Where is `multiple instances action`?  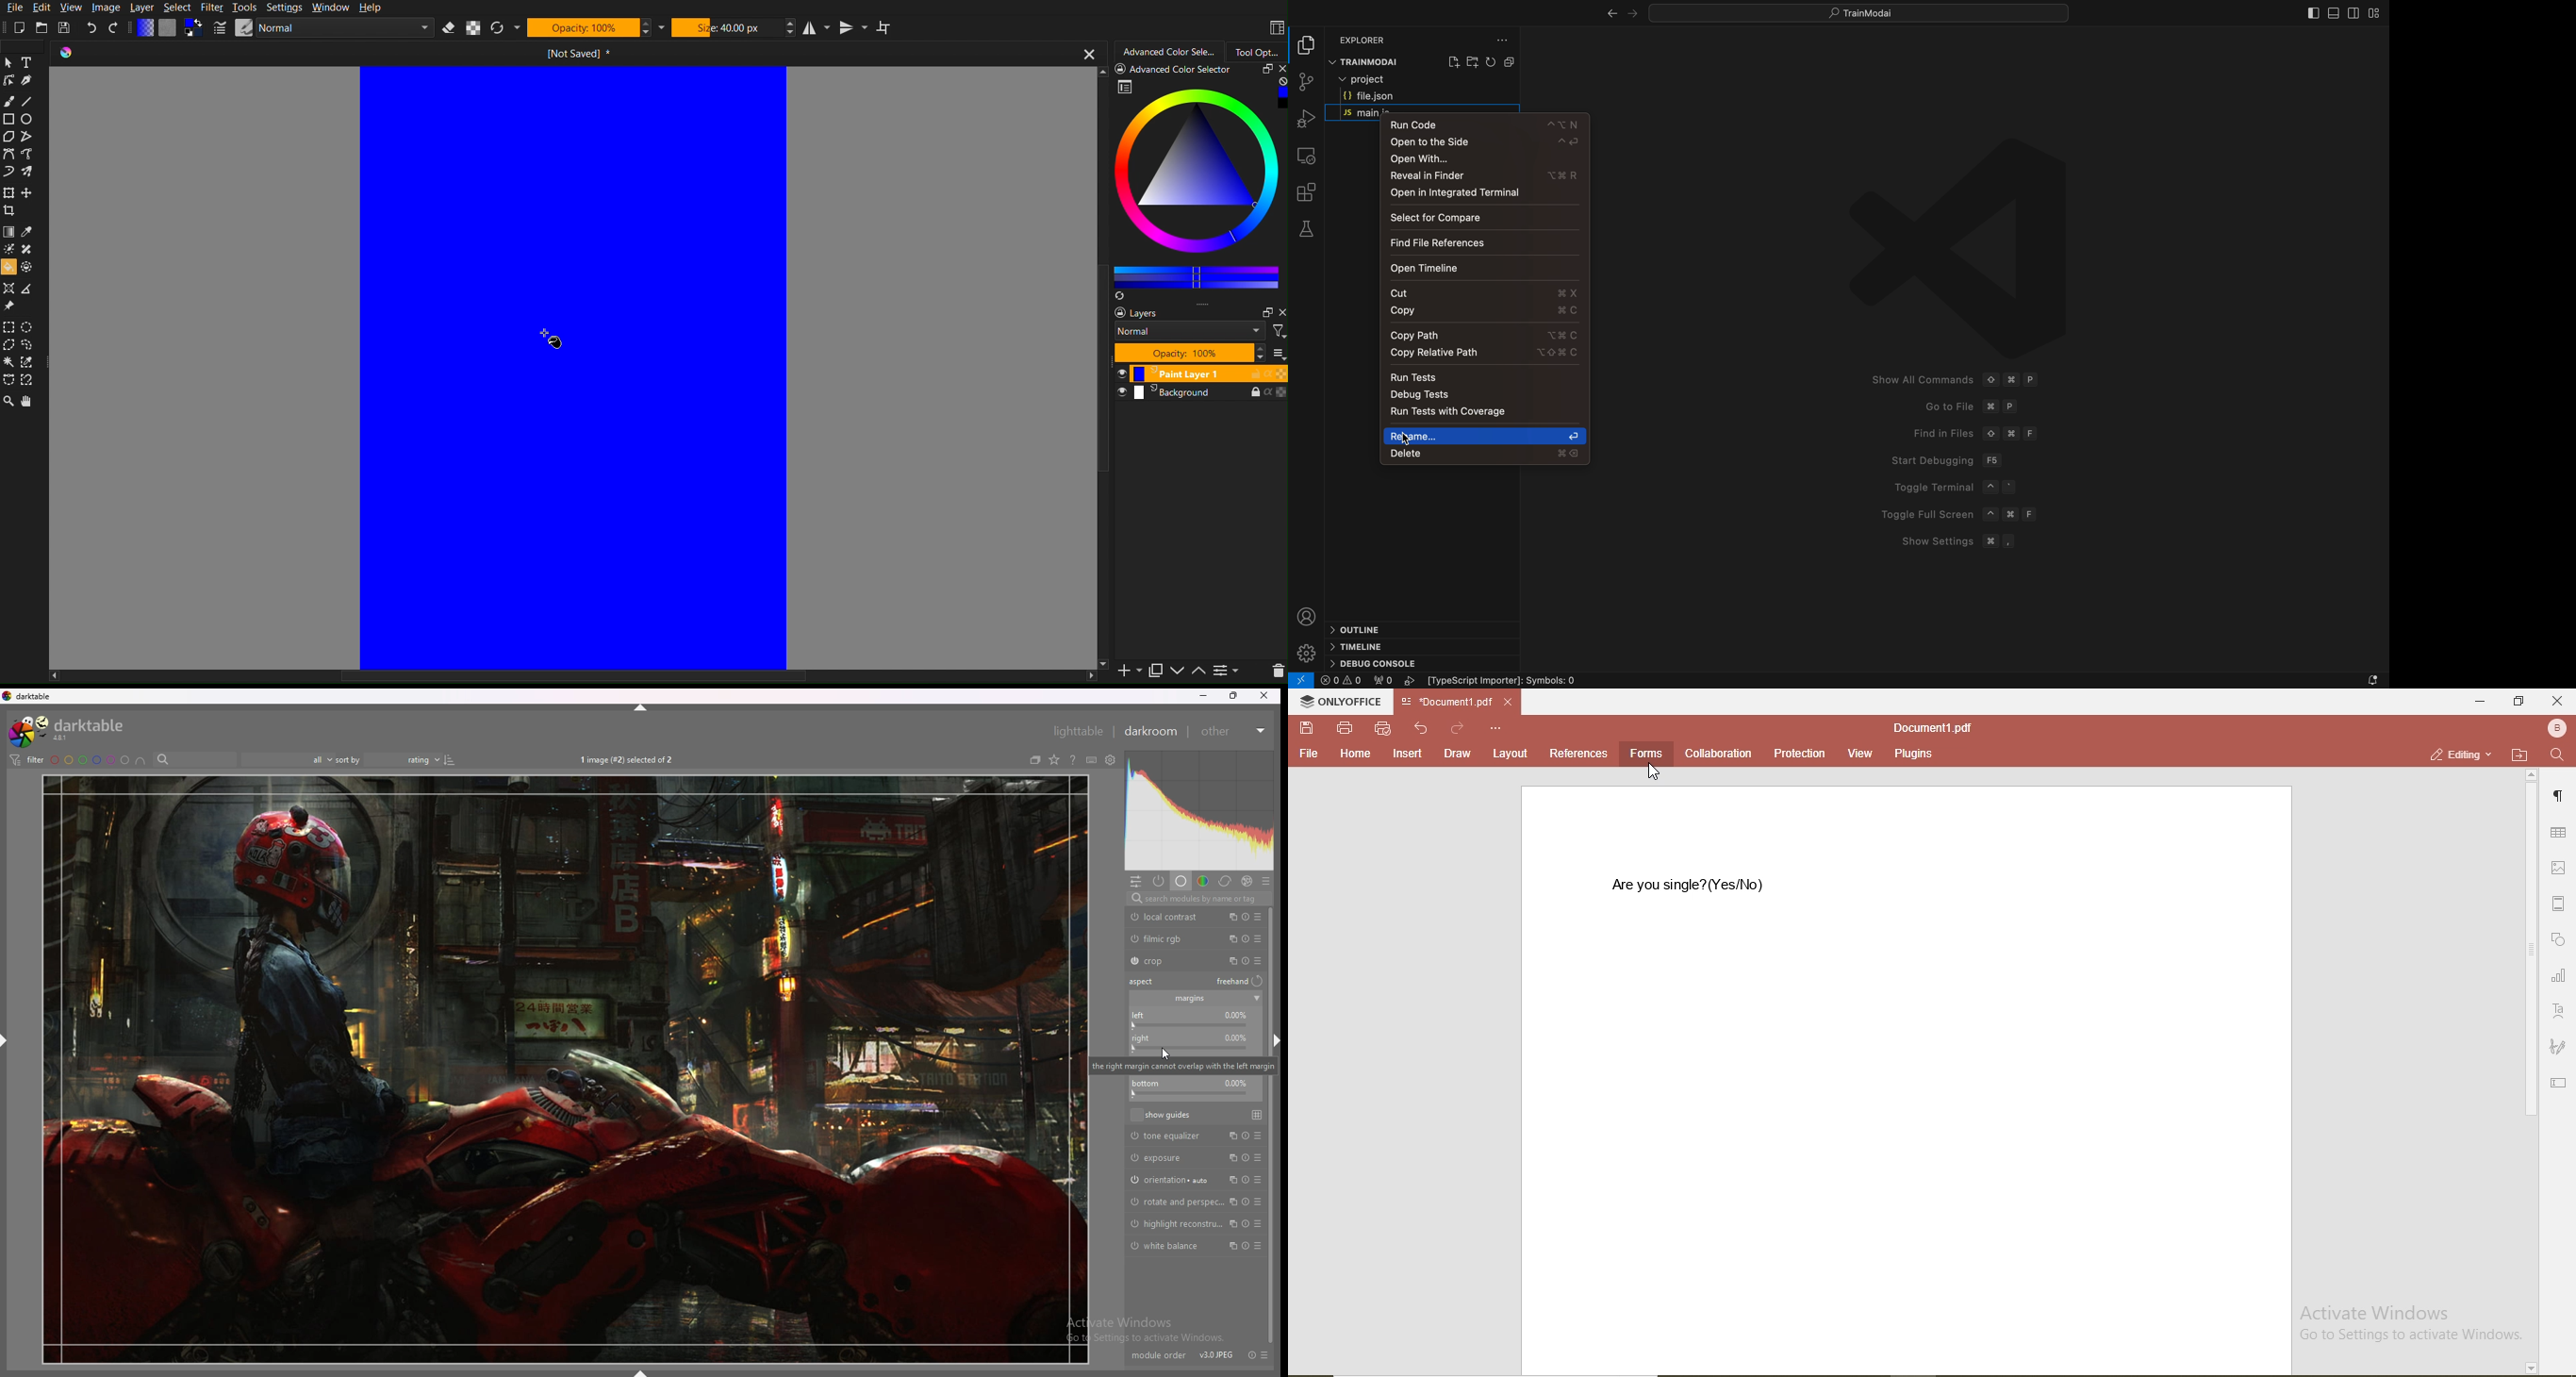
multiple instances action is located at coordinates (1231, 939).